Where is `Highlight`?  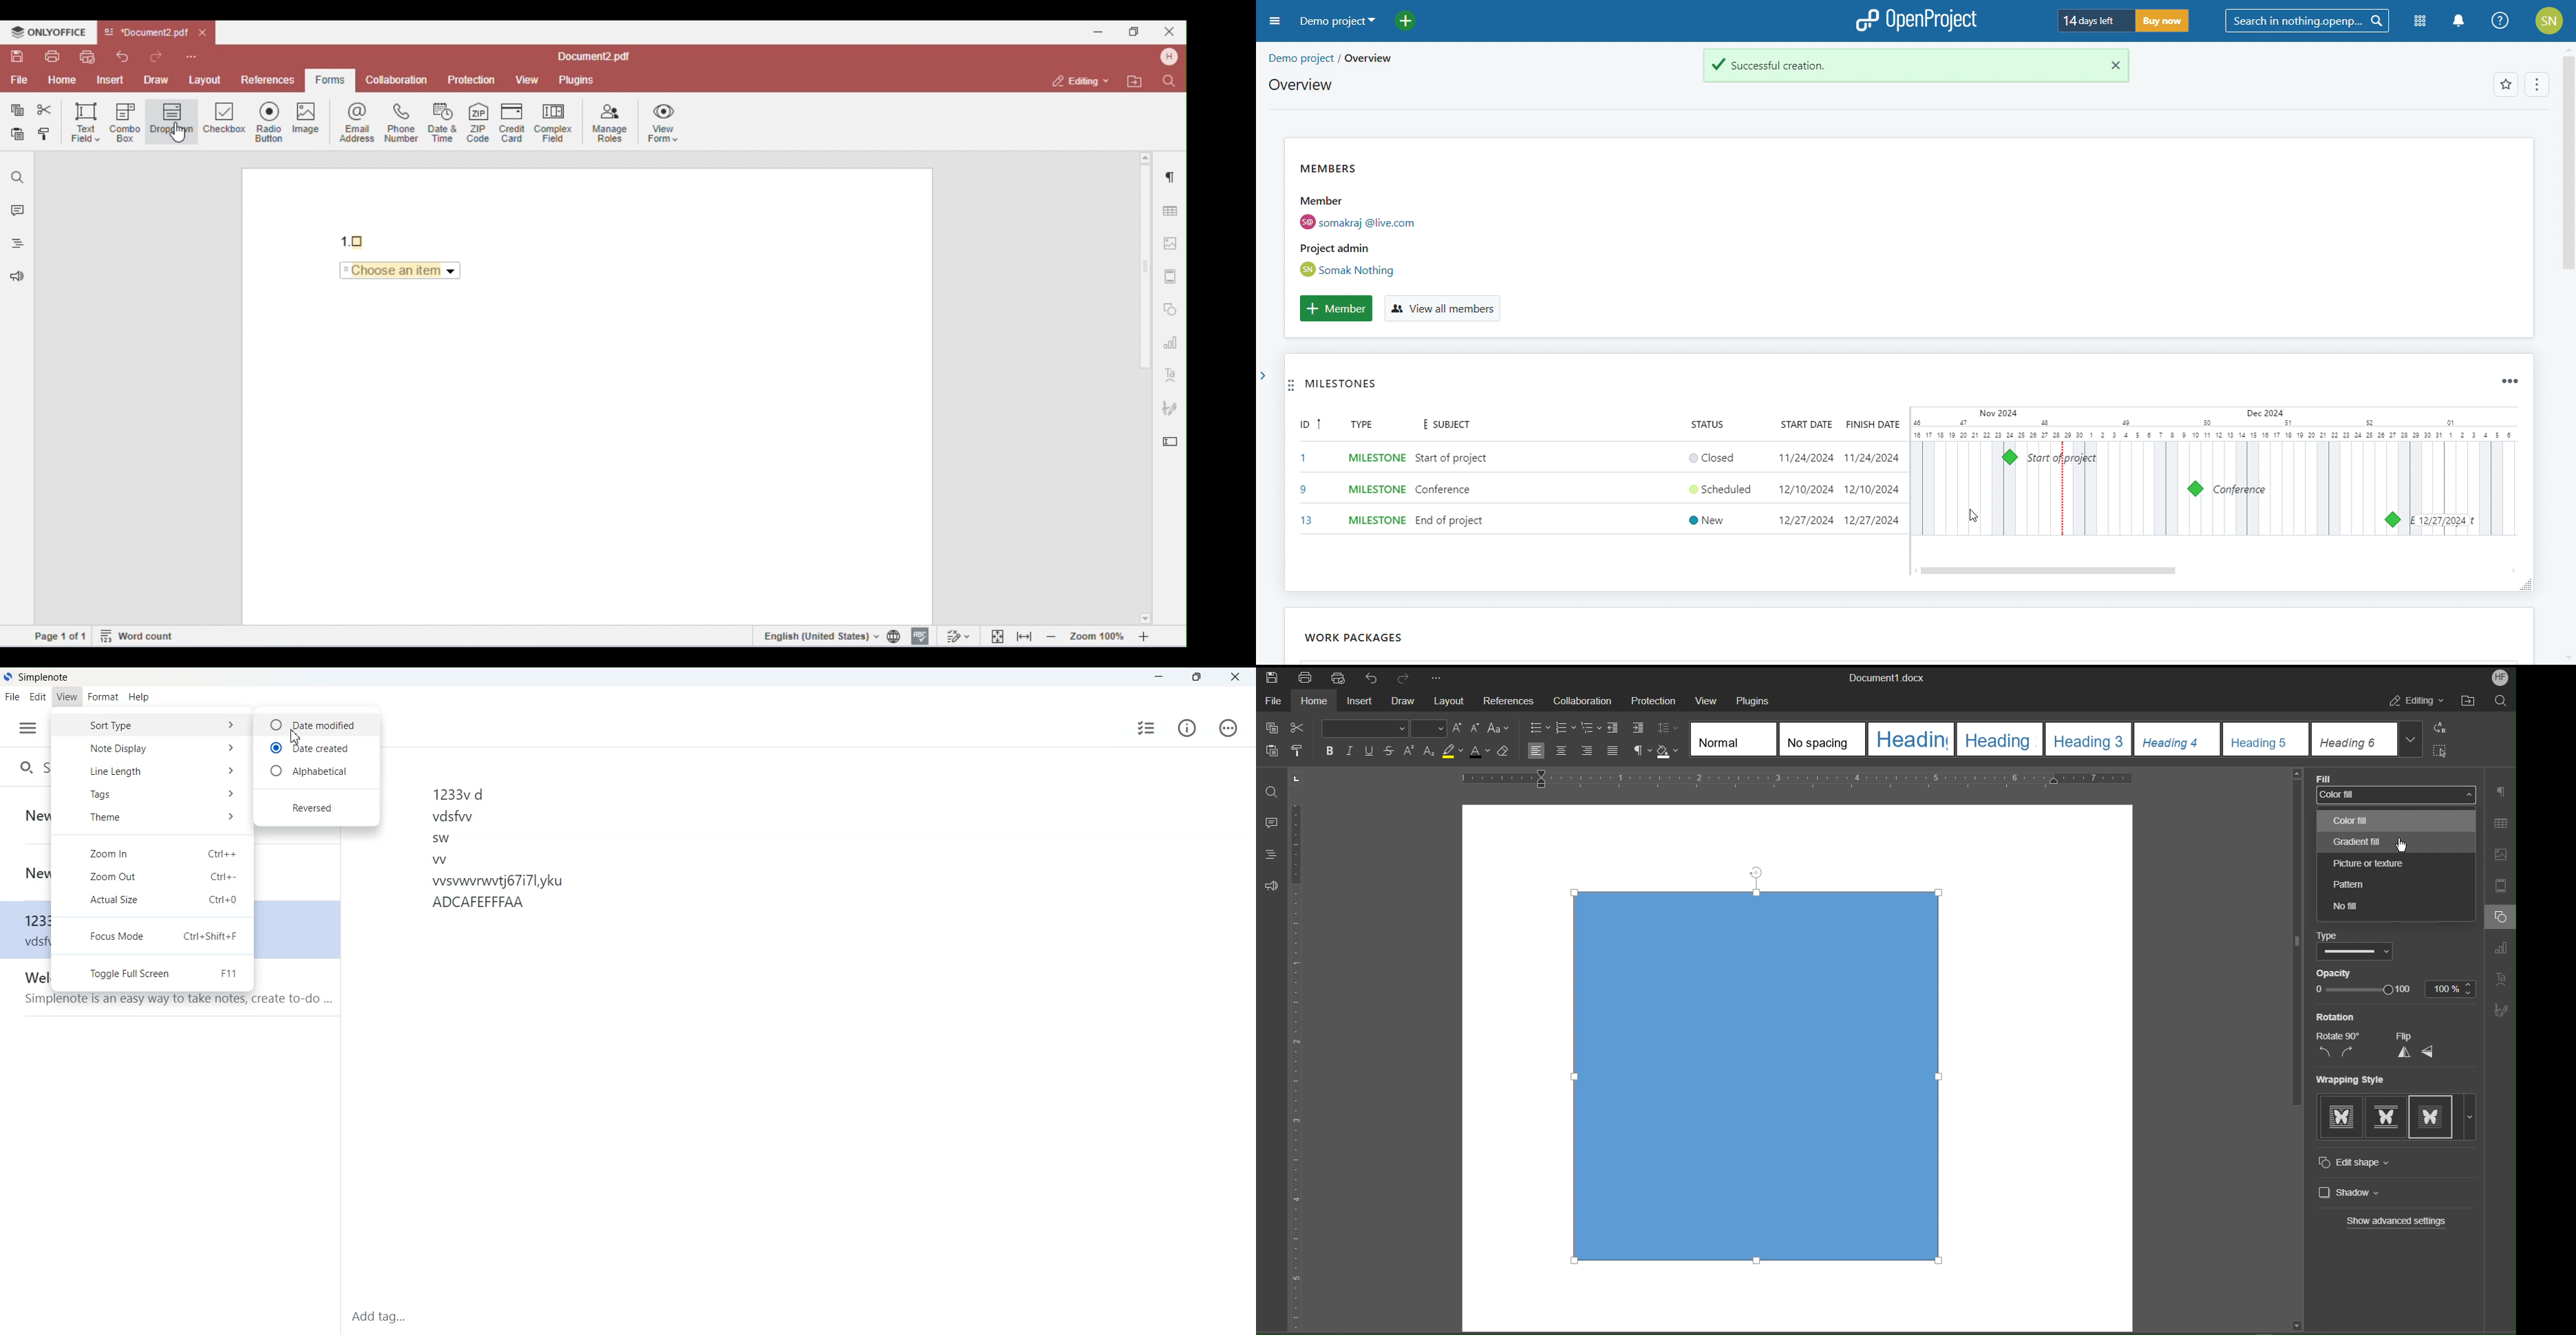 Highlight is located at coordinates (1452, 752).